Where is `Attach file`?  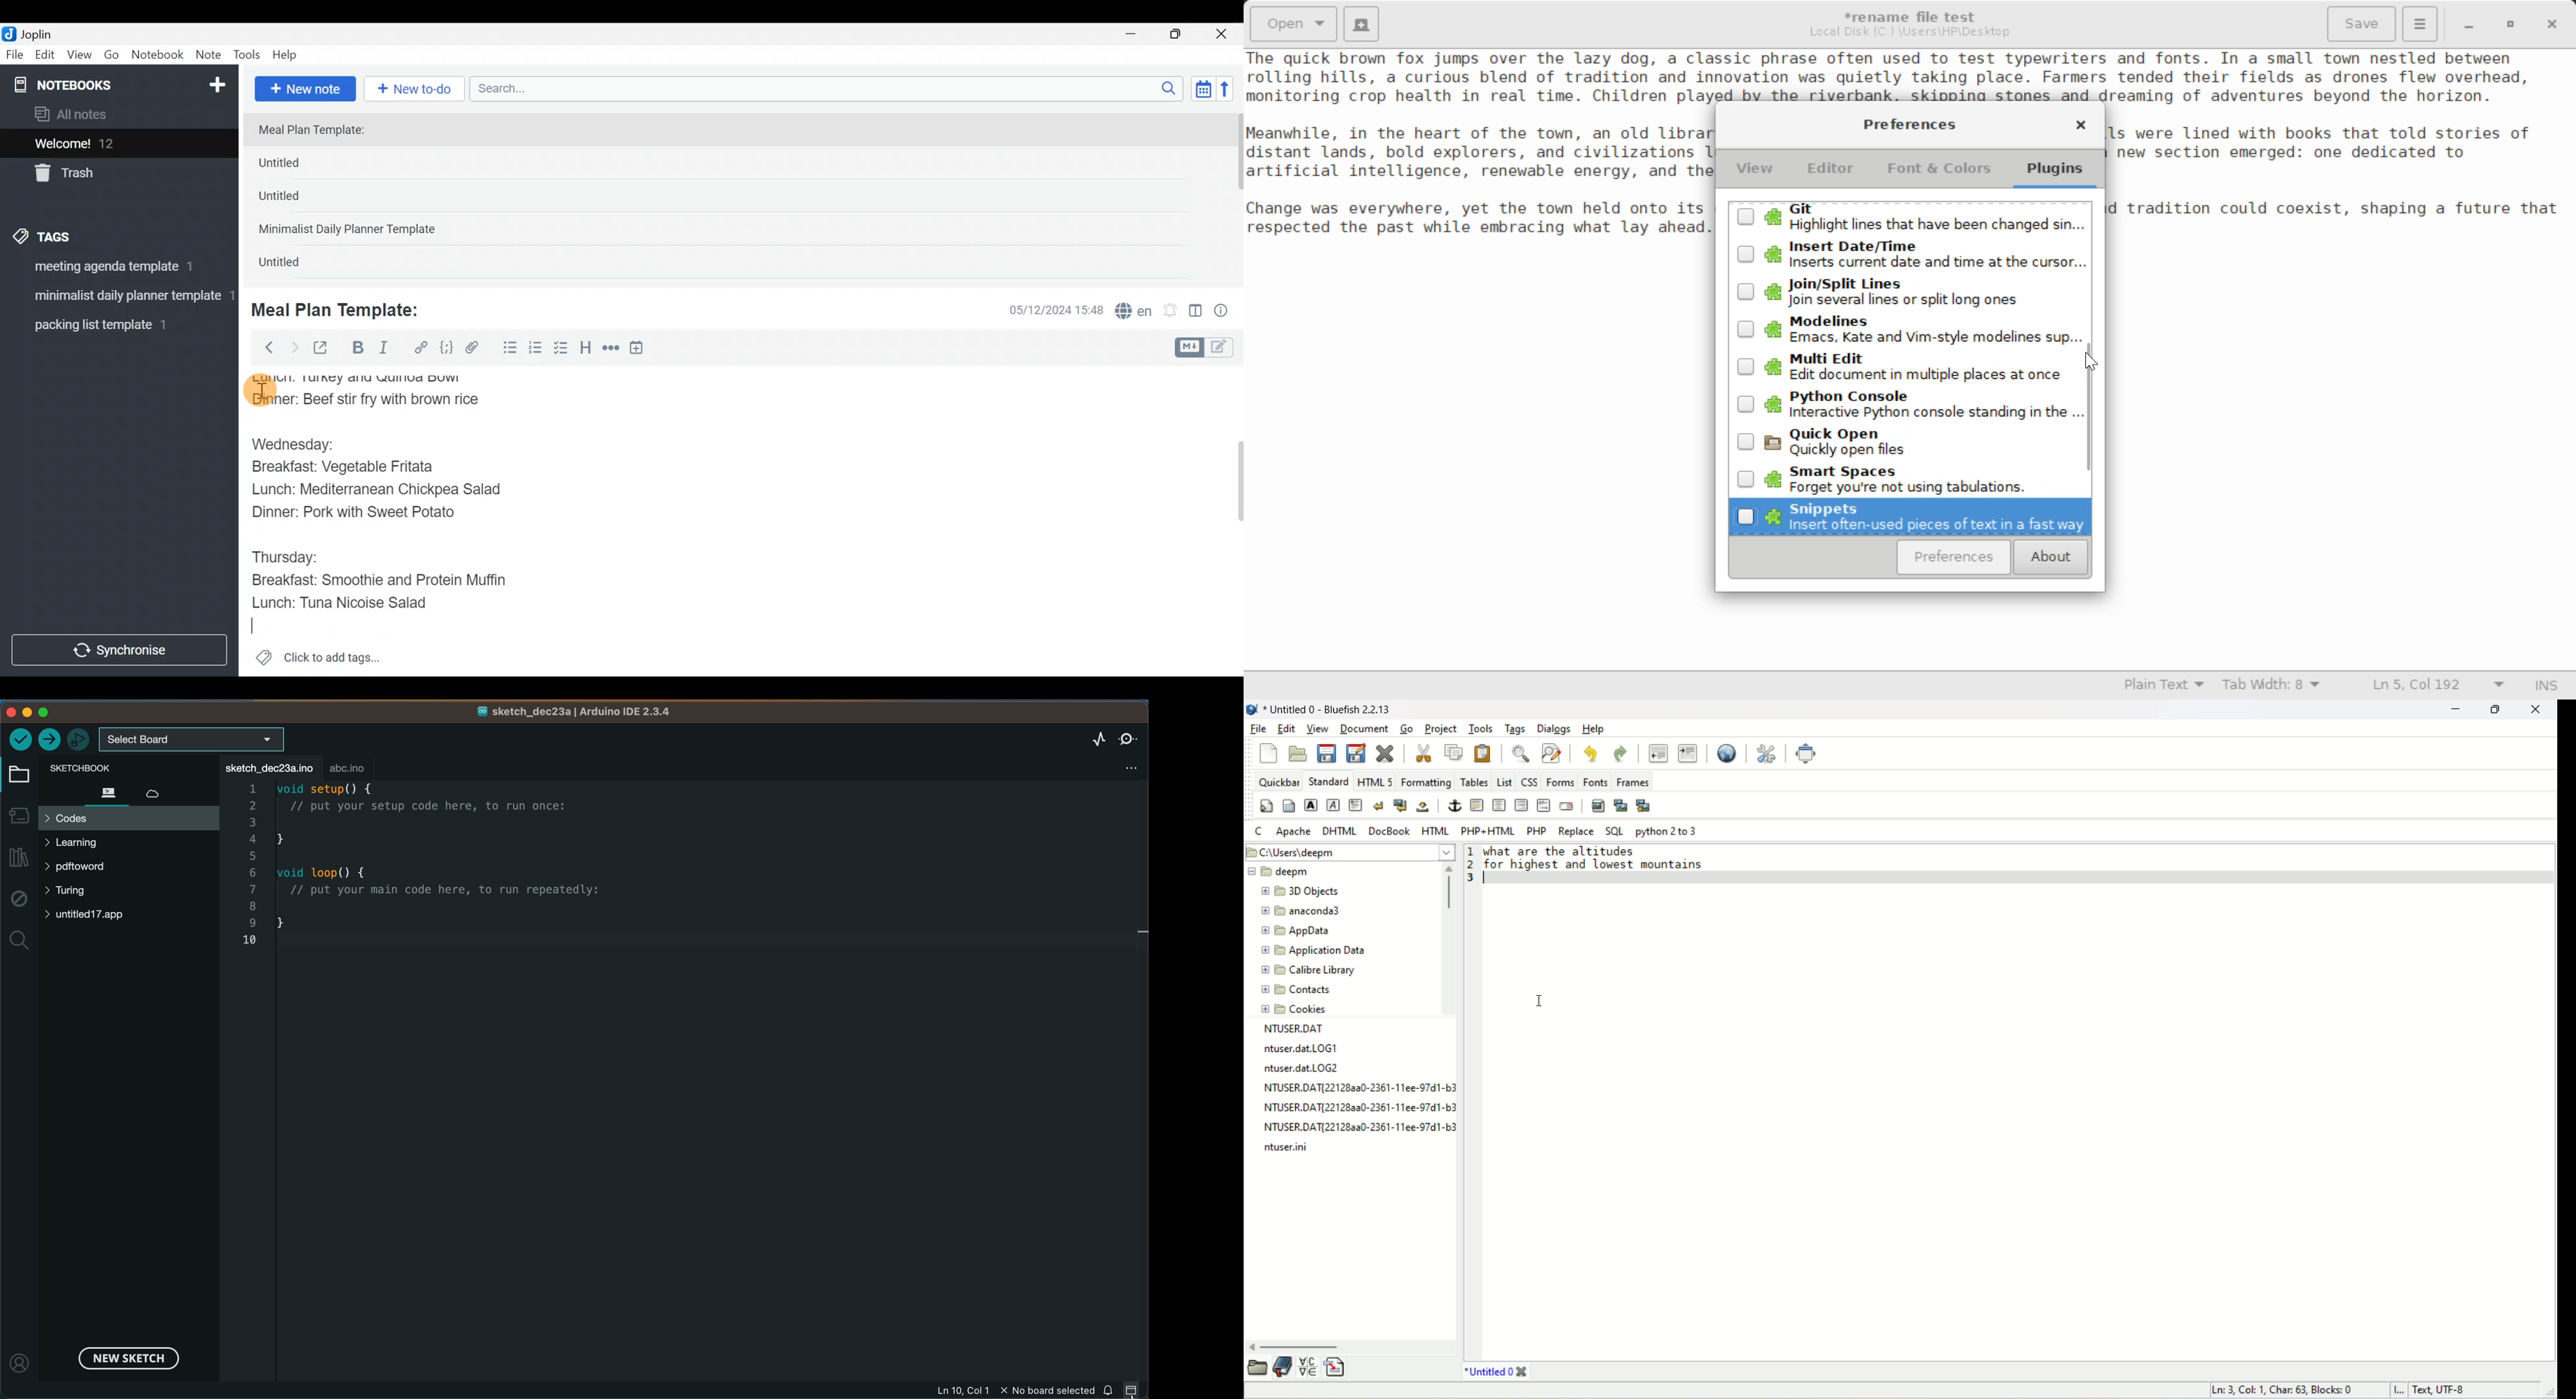
Attach file is located at coordinates (476, 349).